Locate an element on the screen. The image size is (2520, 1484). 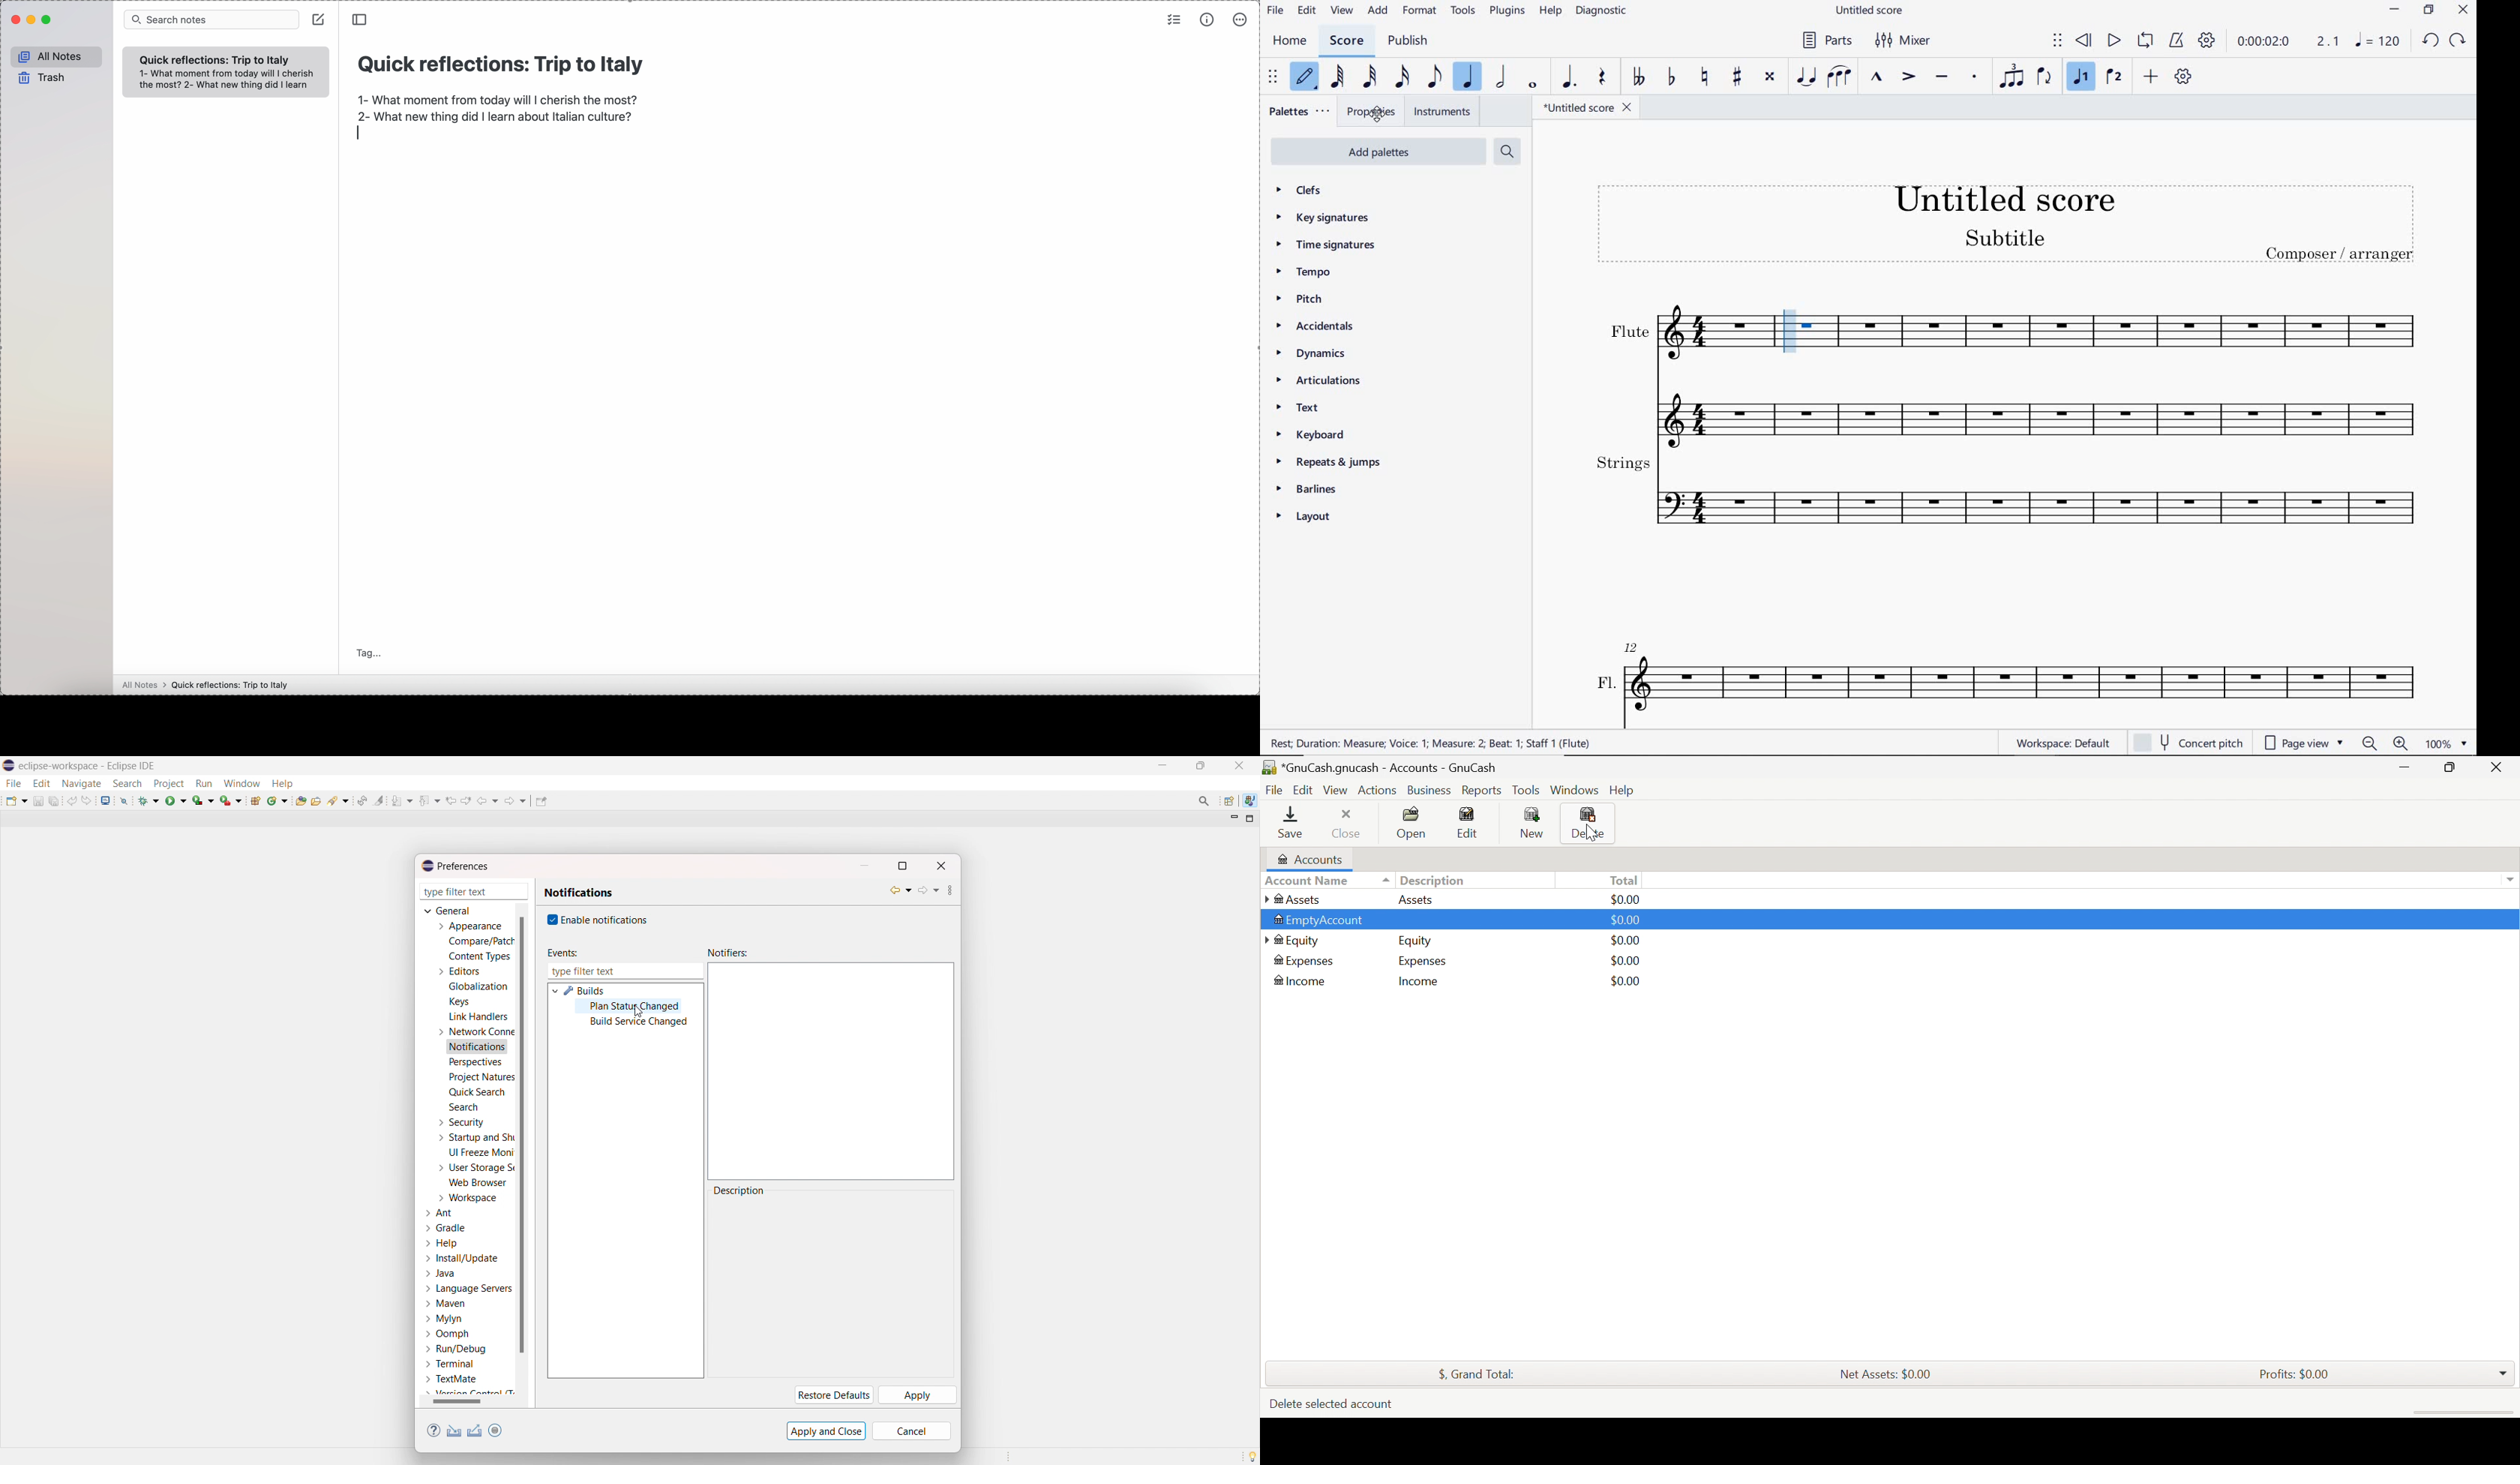
$0.00 is located at coordinates (1628, 941).